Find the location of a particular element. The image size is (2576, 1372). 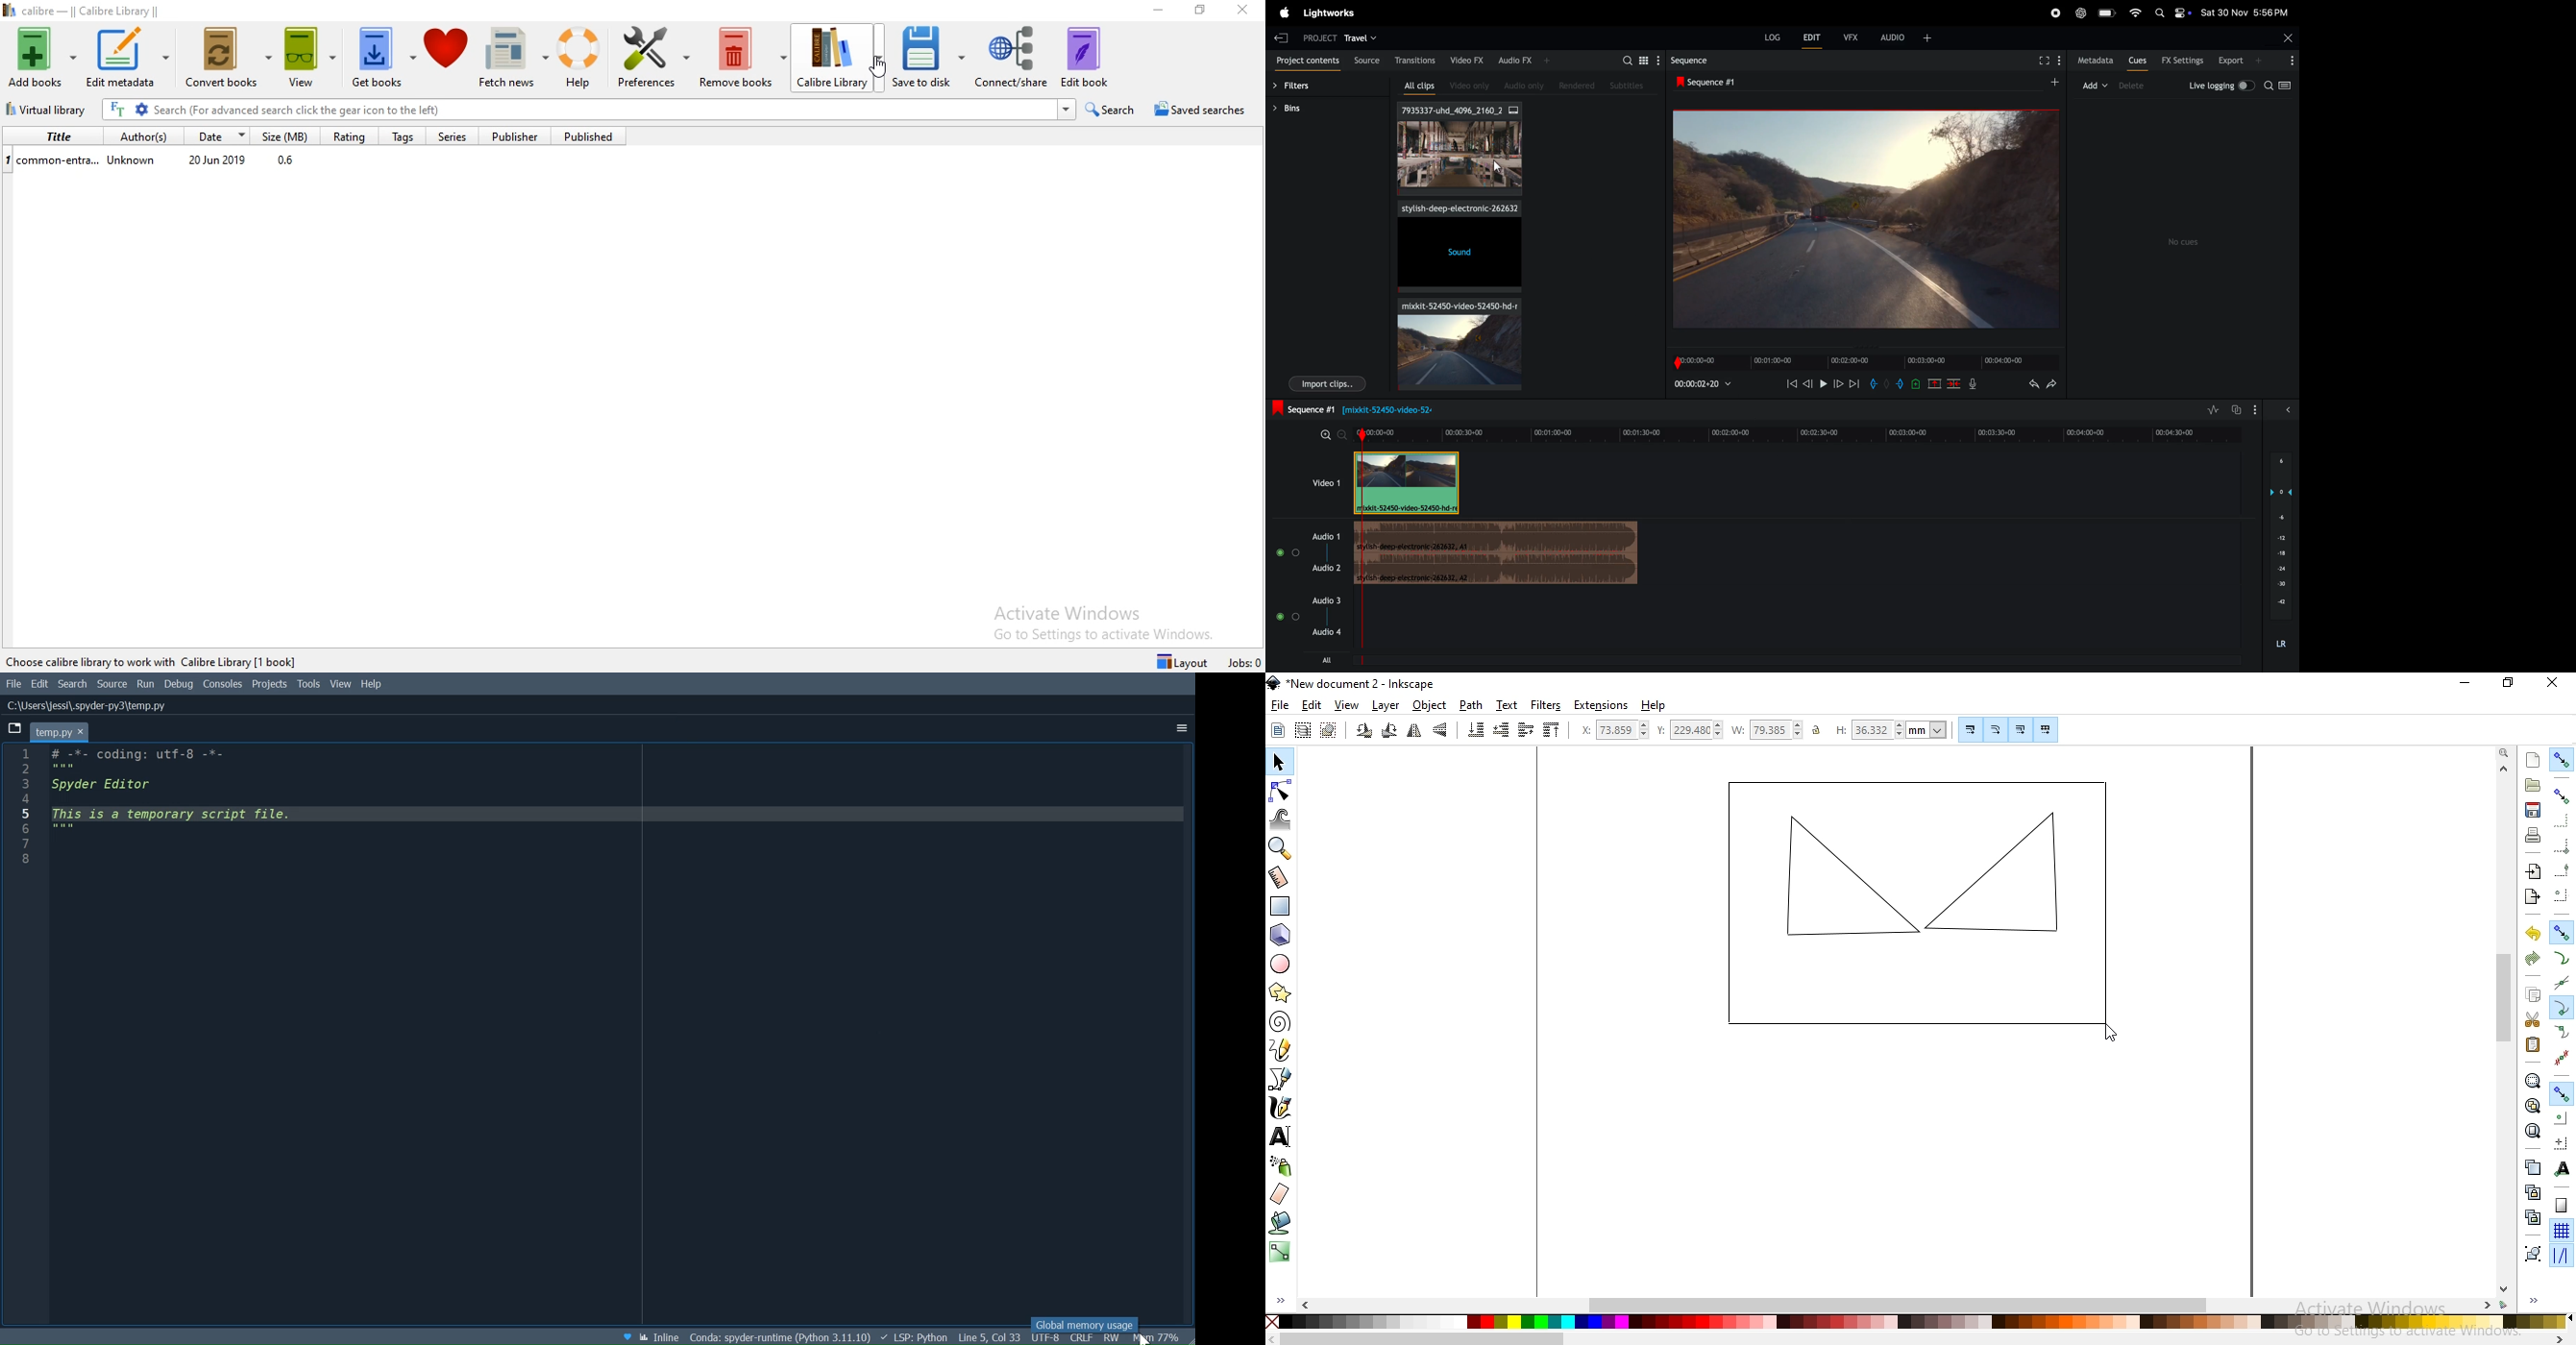

Preference is located at coordinates (656, 60).